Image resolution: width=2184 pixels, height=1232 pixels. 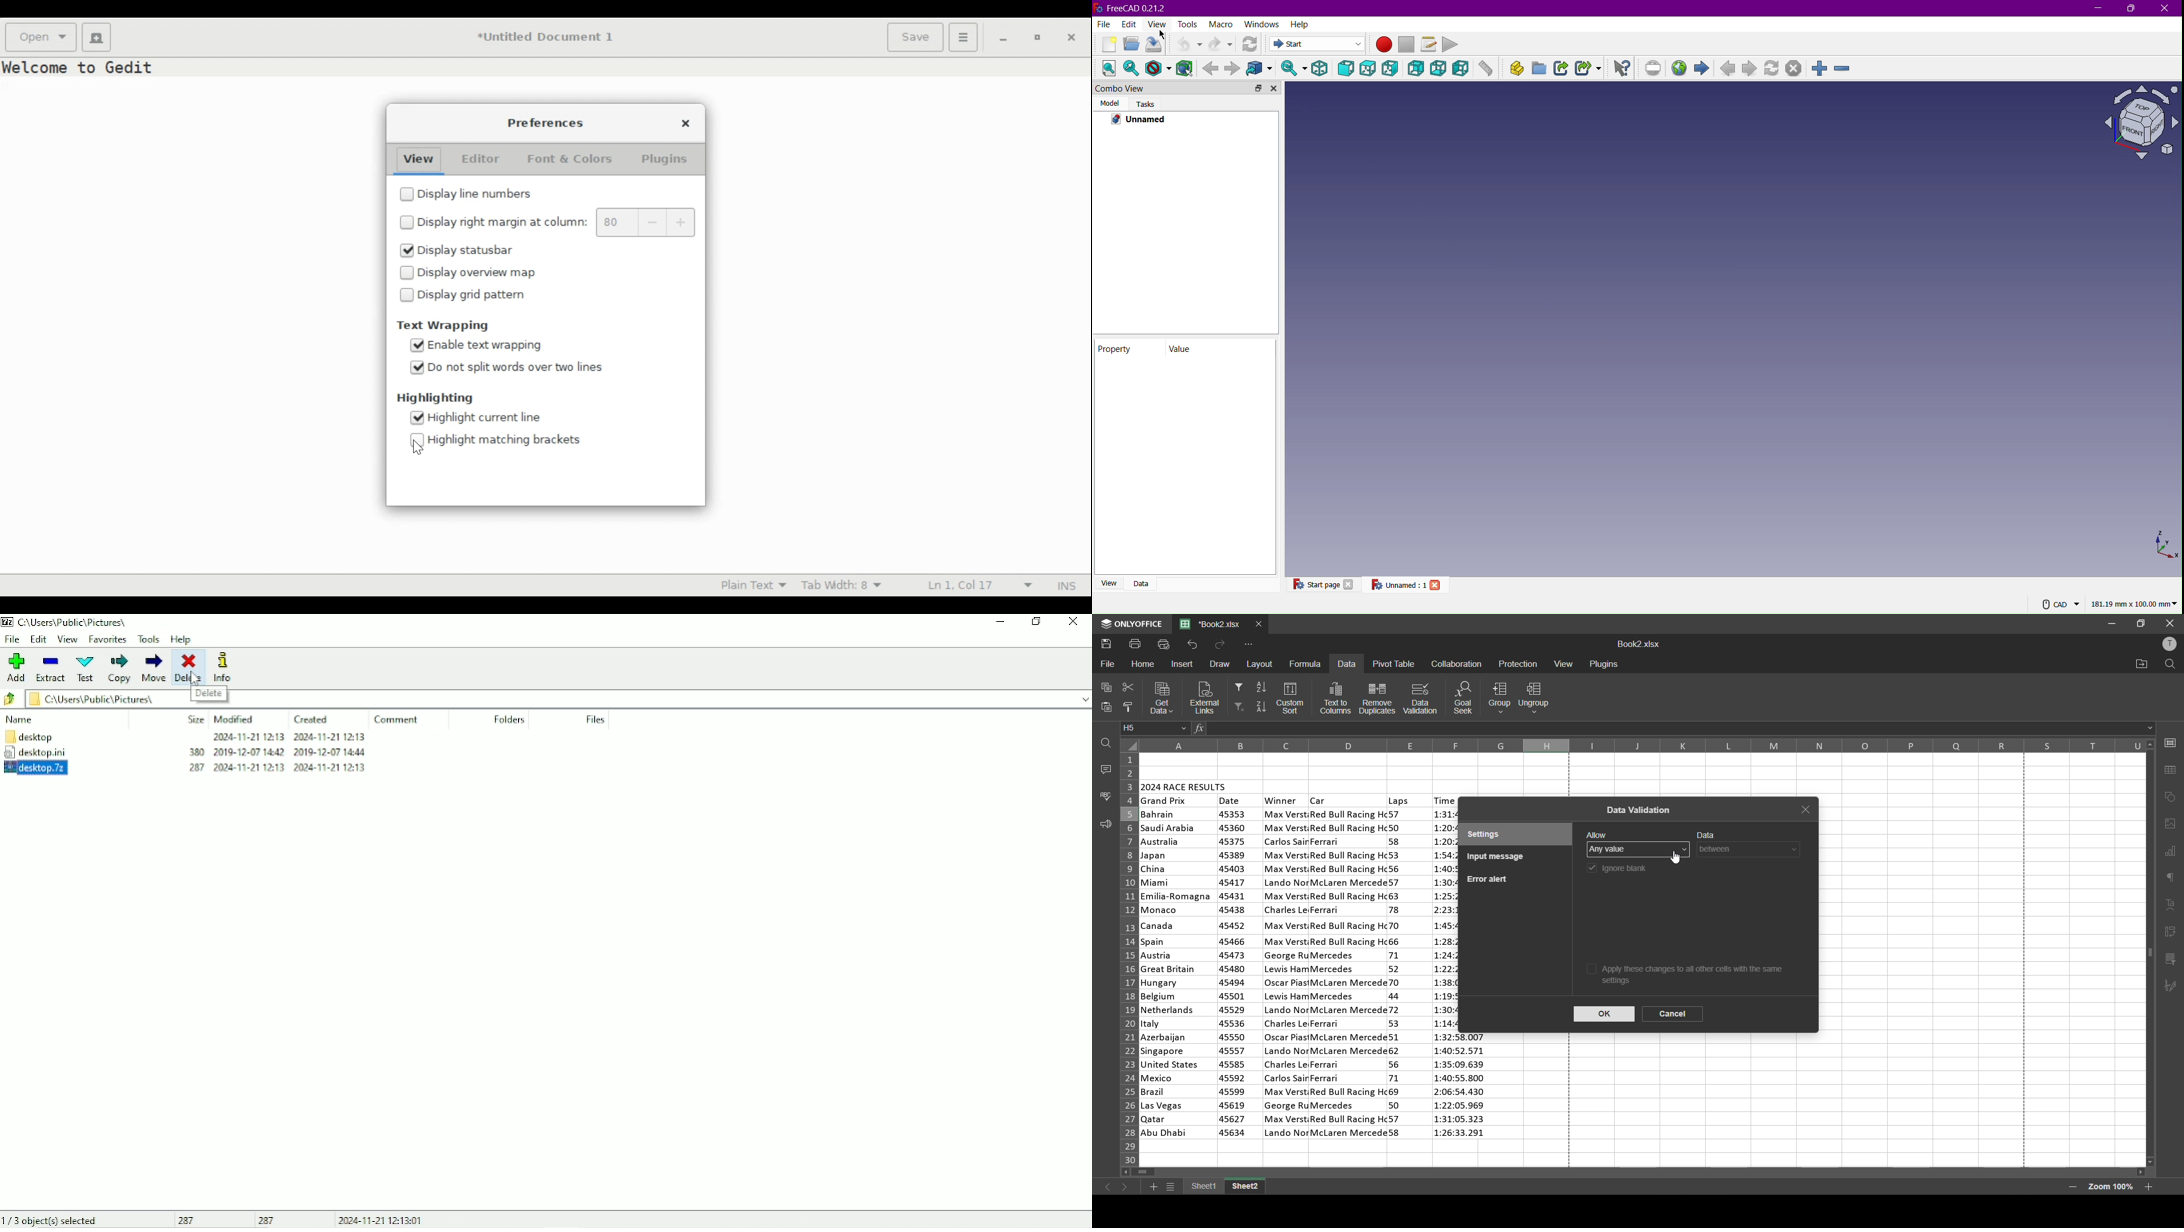 What do you see at coordinates (1277, 89) in the screenshot?
I see `Close` at bounding box center [1277, 89].